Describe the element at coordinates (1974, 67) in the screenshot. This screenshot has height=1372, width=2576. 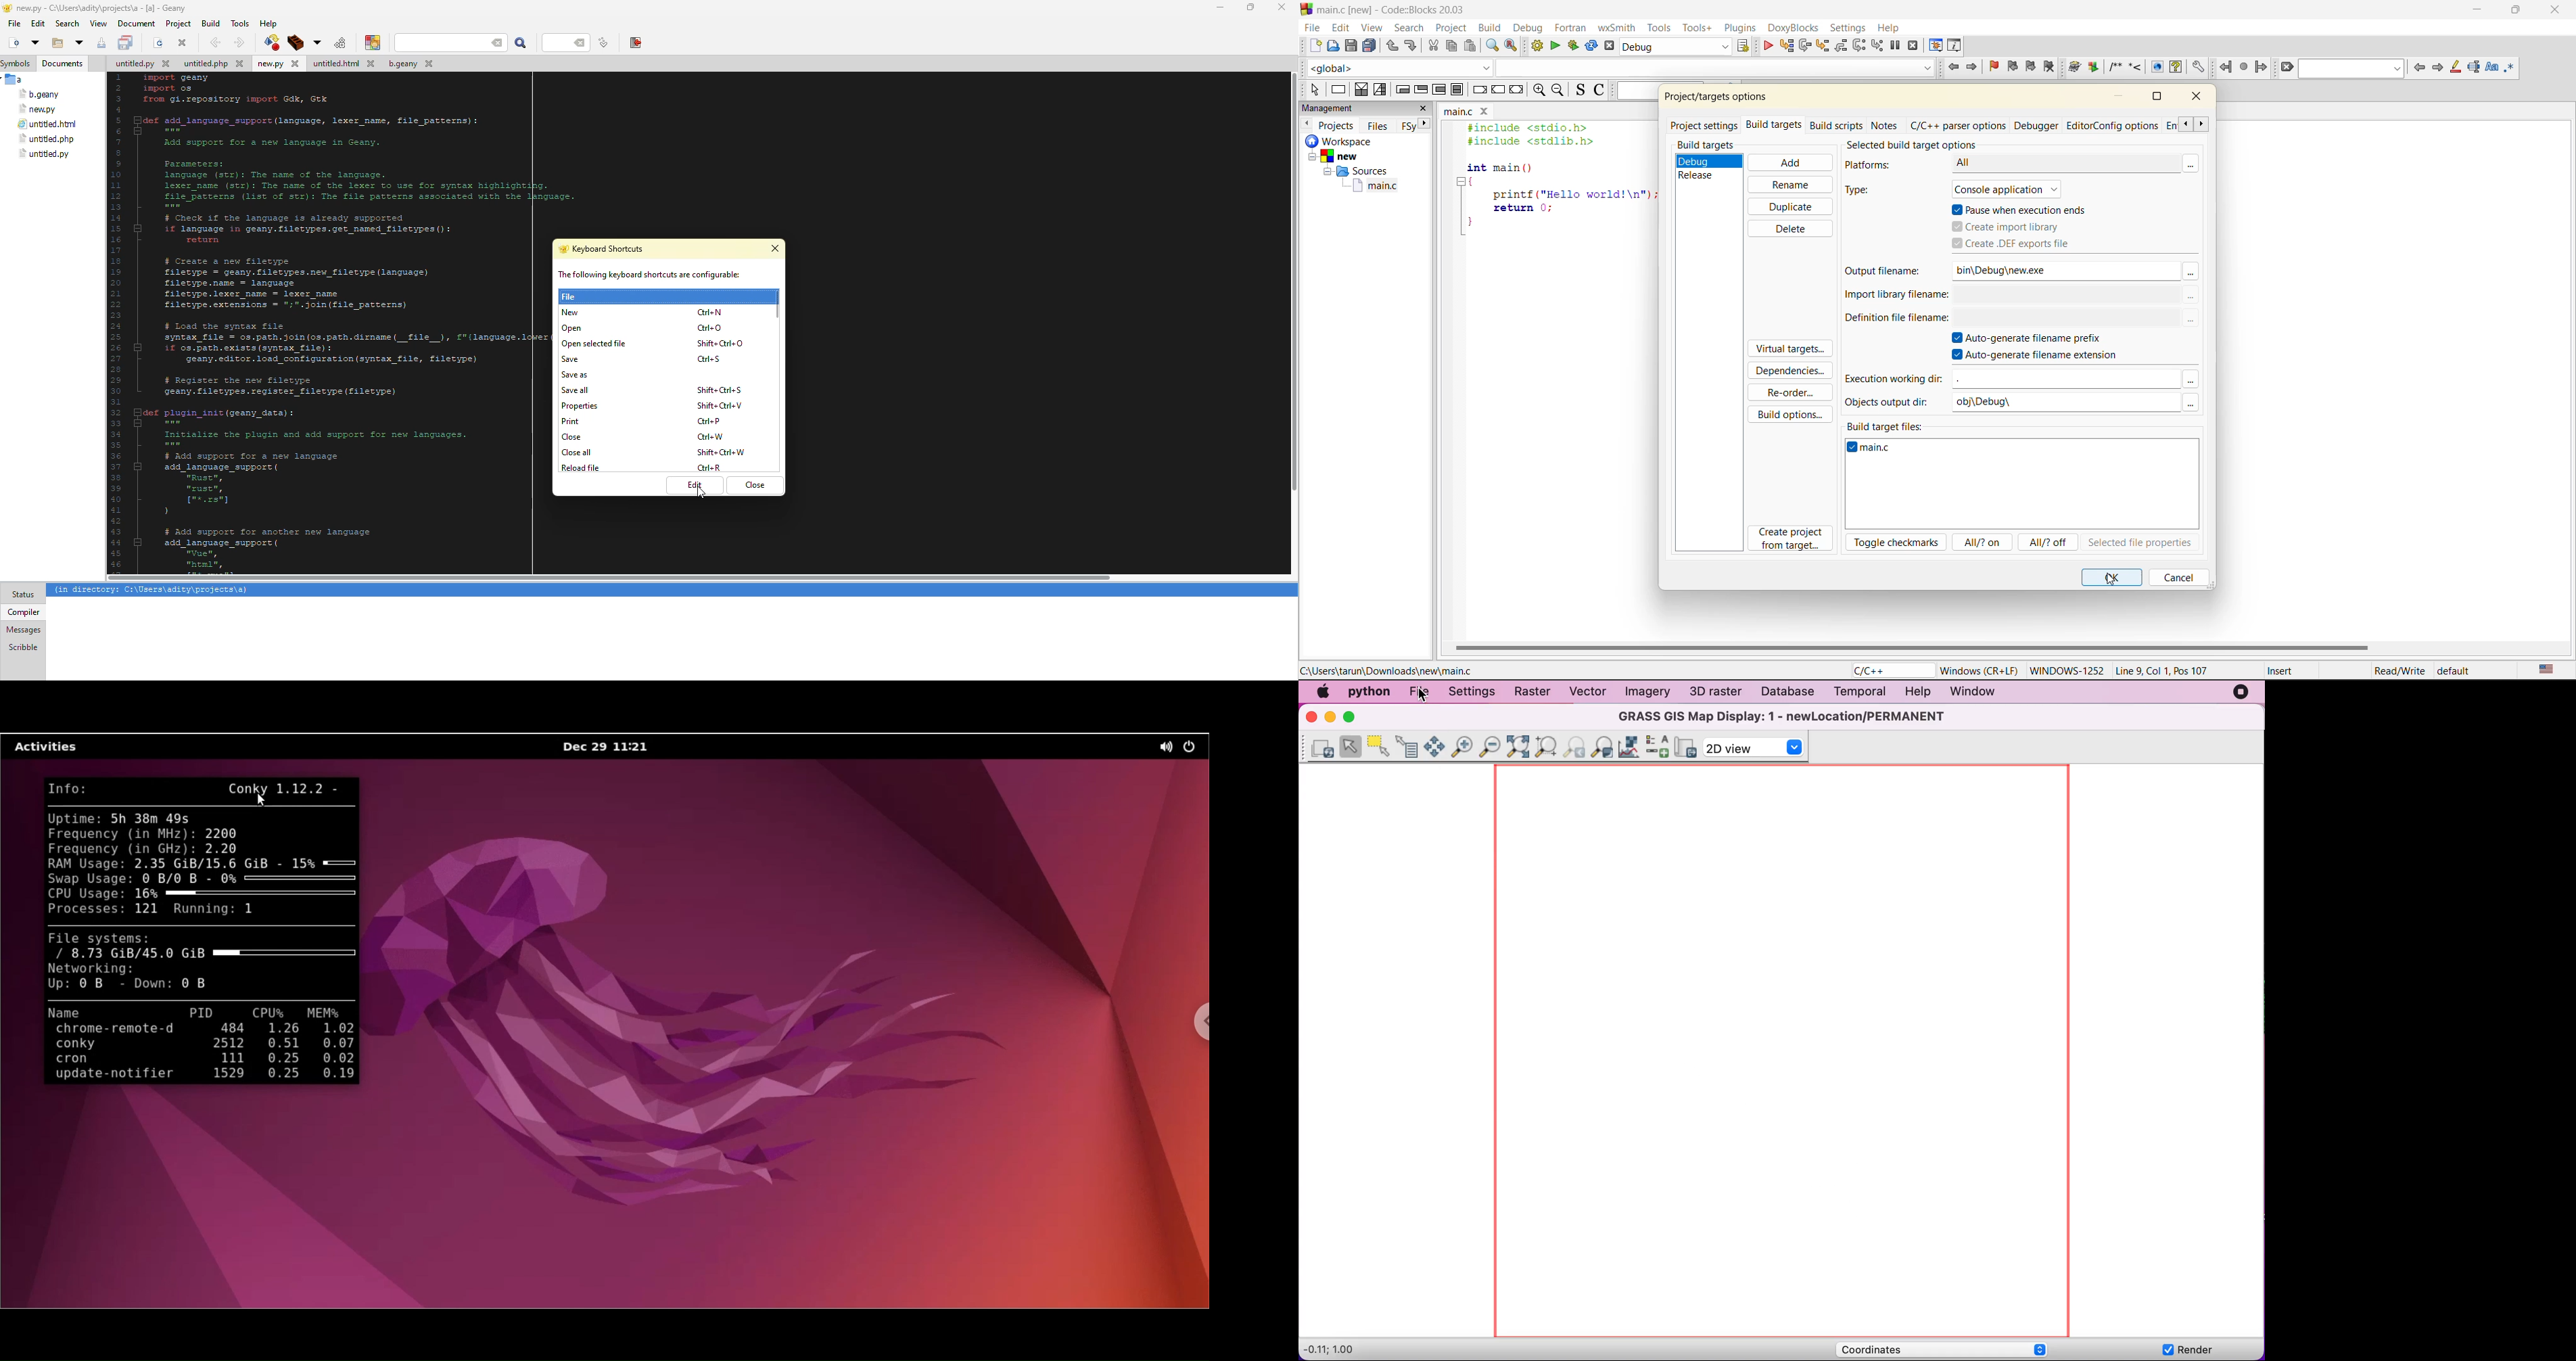
I see `jump forward` at that location.